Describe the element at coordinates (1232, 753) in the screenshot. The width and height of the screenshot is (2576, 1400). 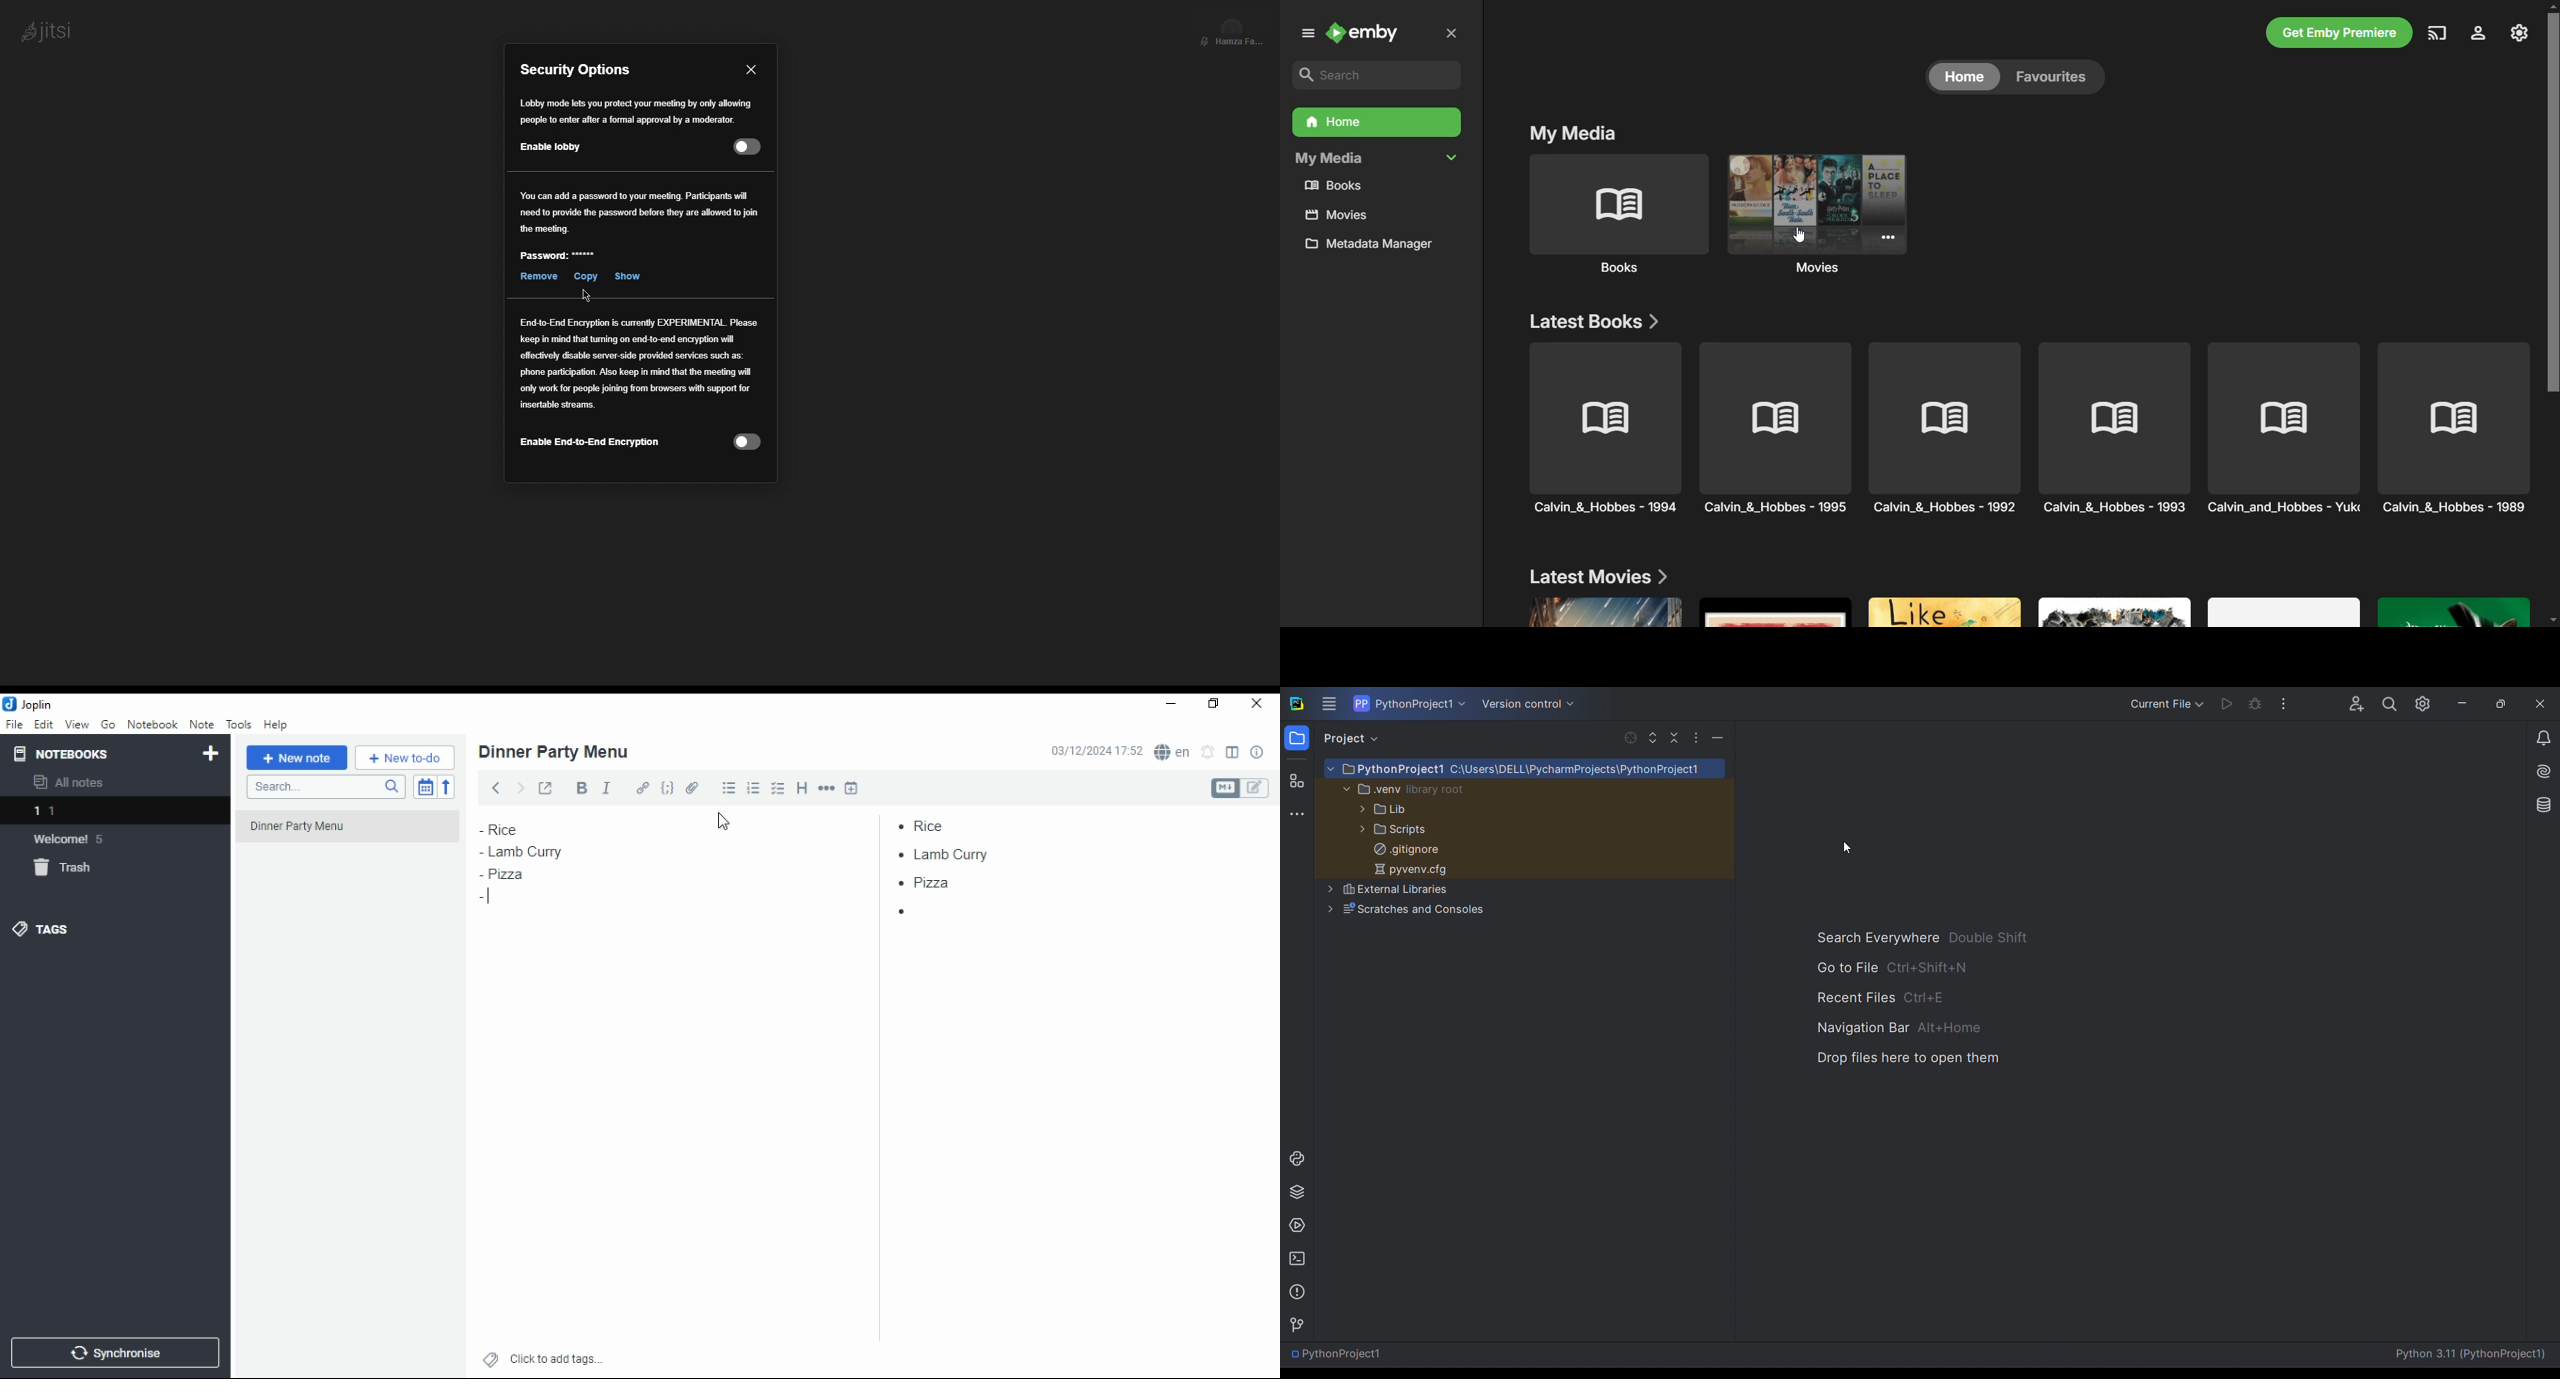
I see `toggle editor layout` at that location.